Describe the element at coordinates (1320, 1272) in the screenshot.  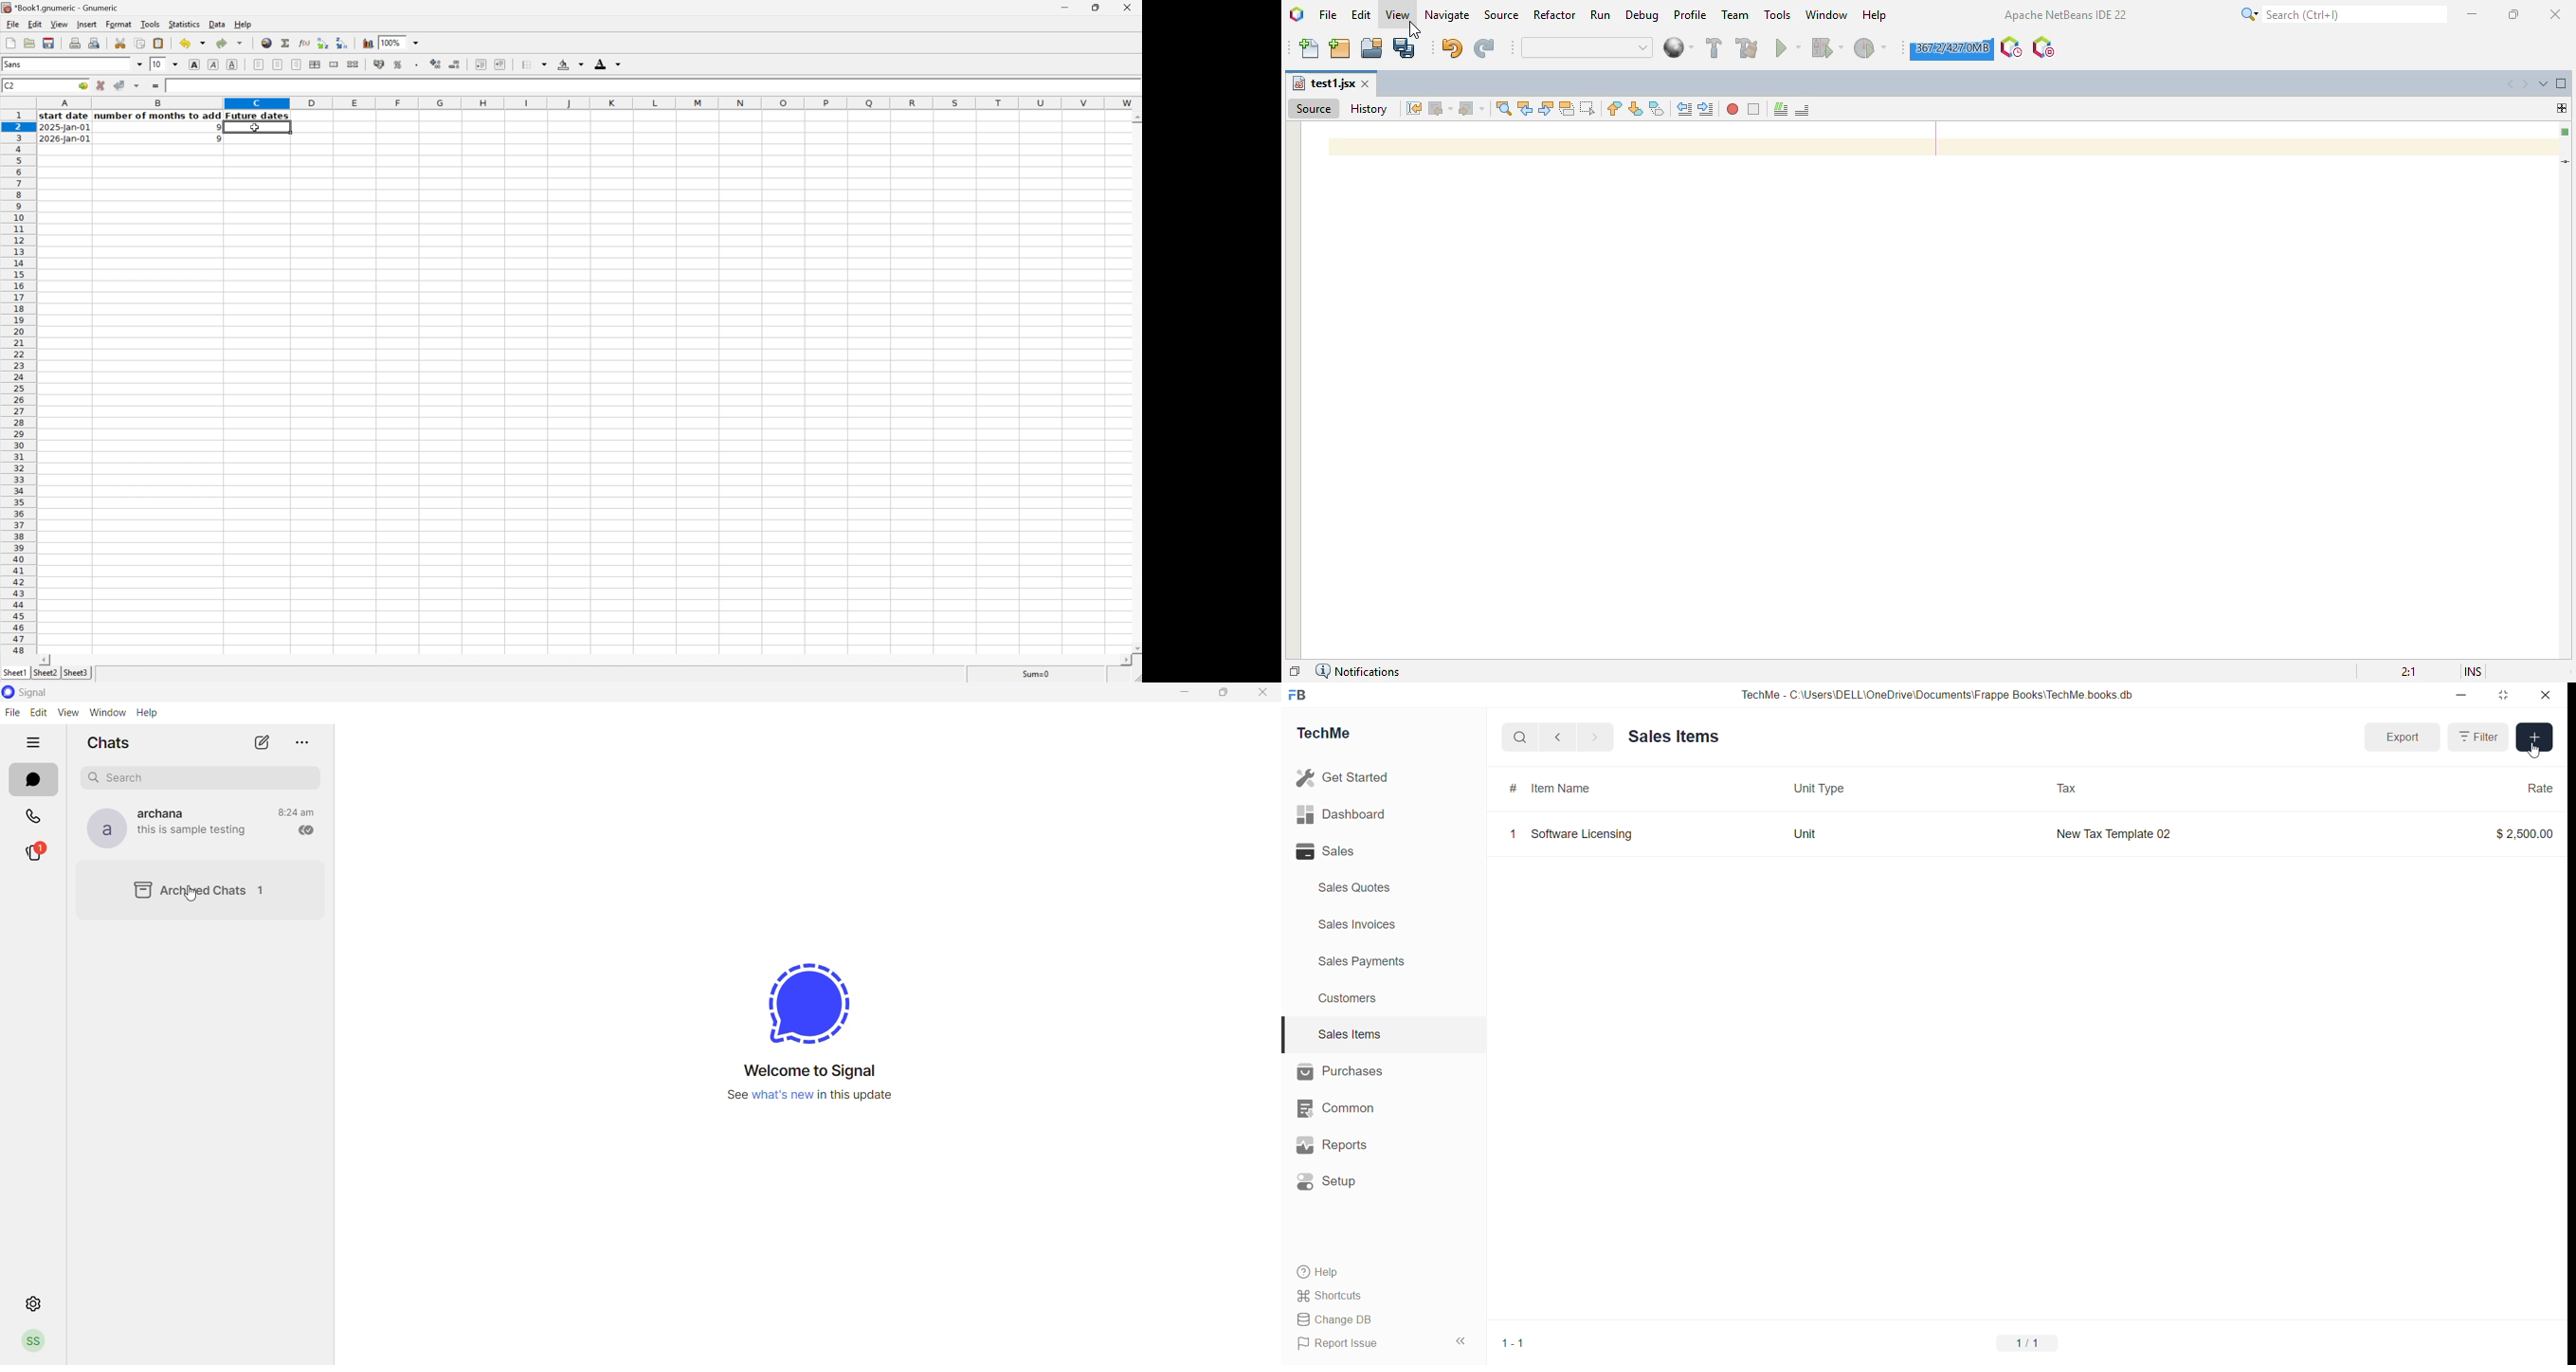
I see `Help` at that location.